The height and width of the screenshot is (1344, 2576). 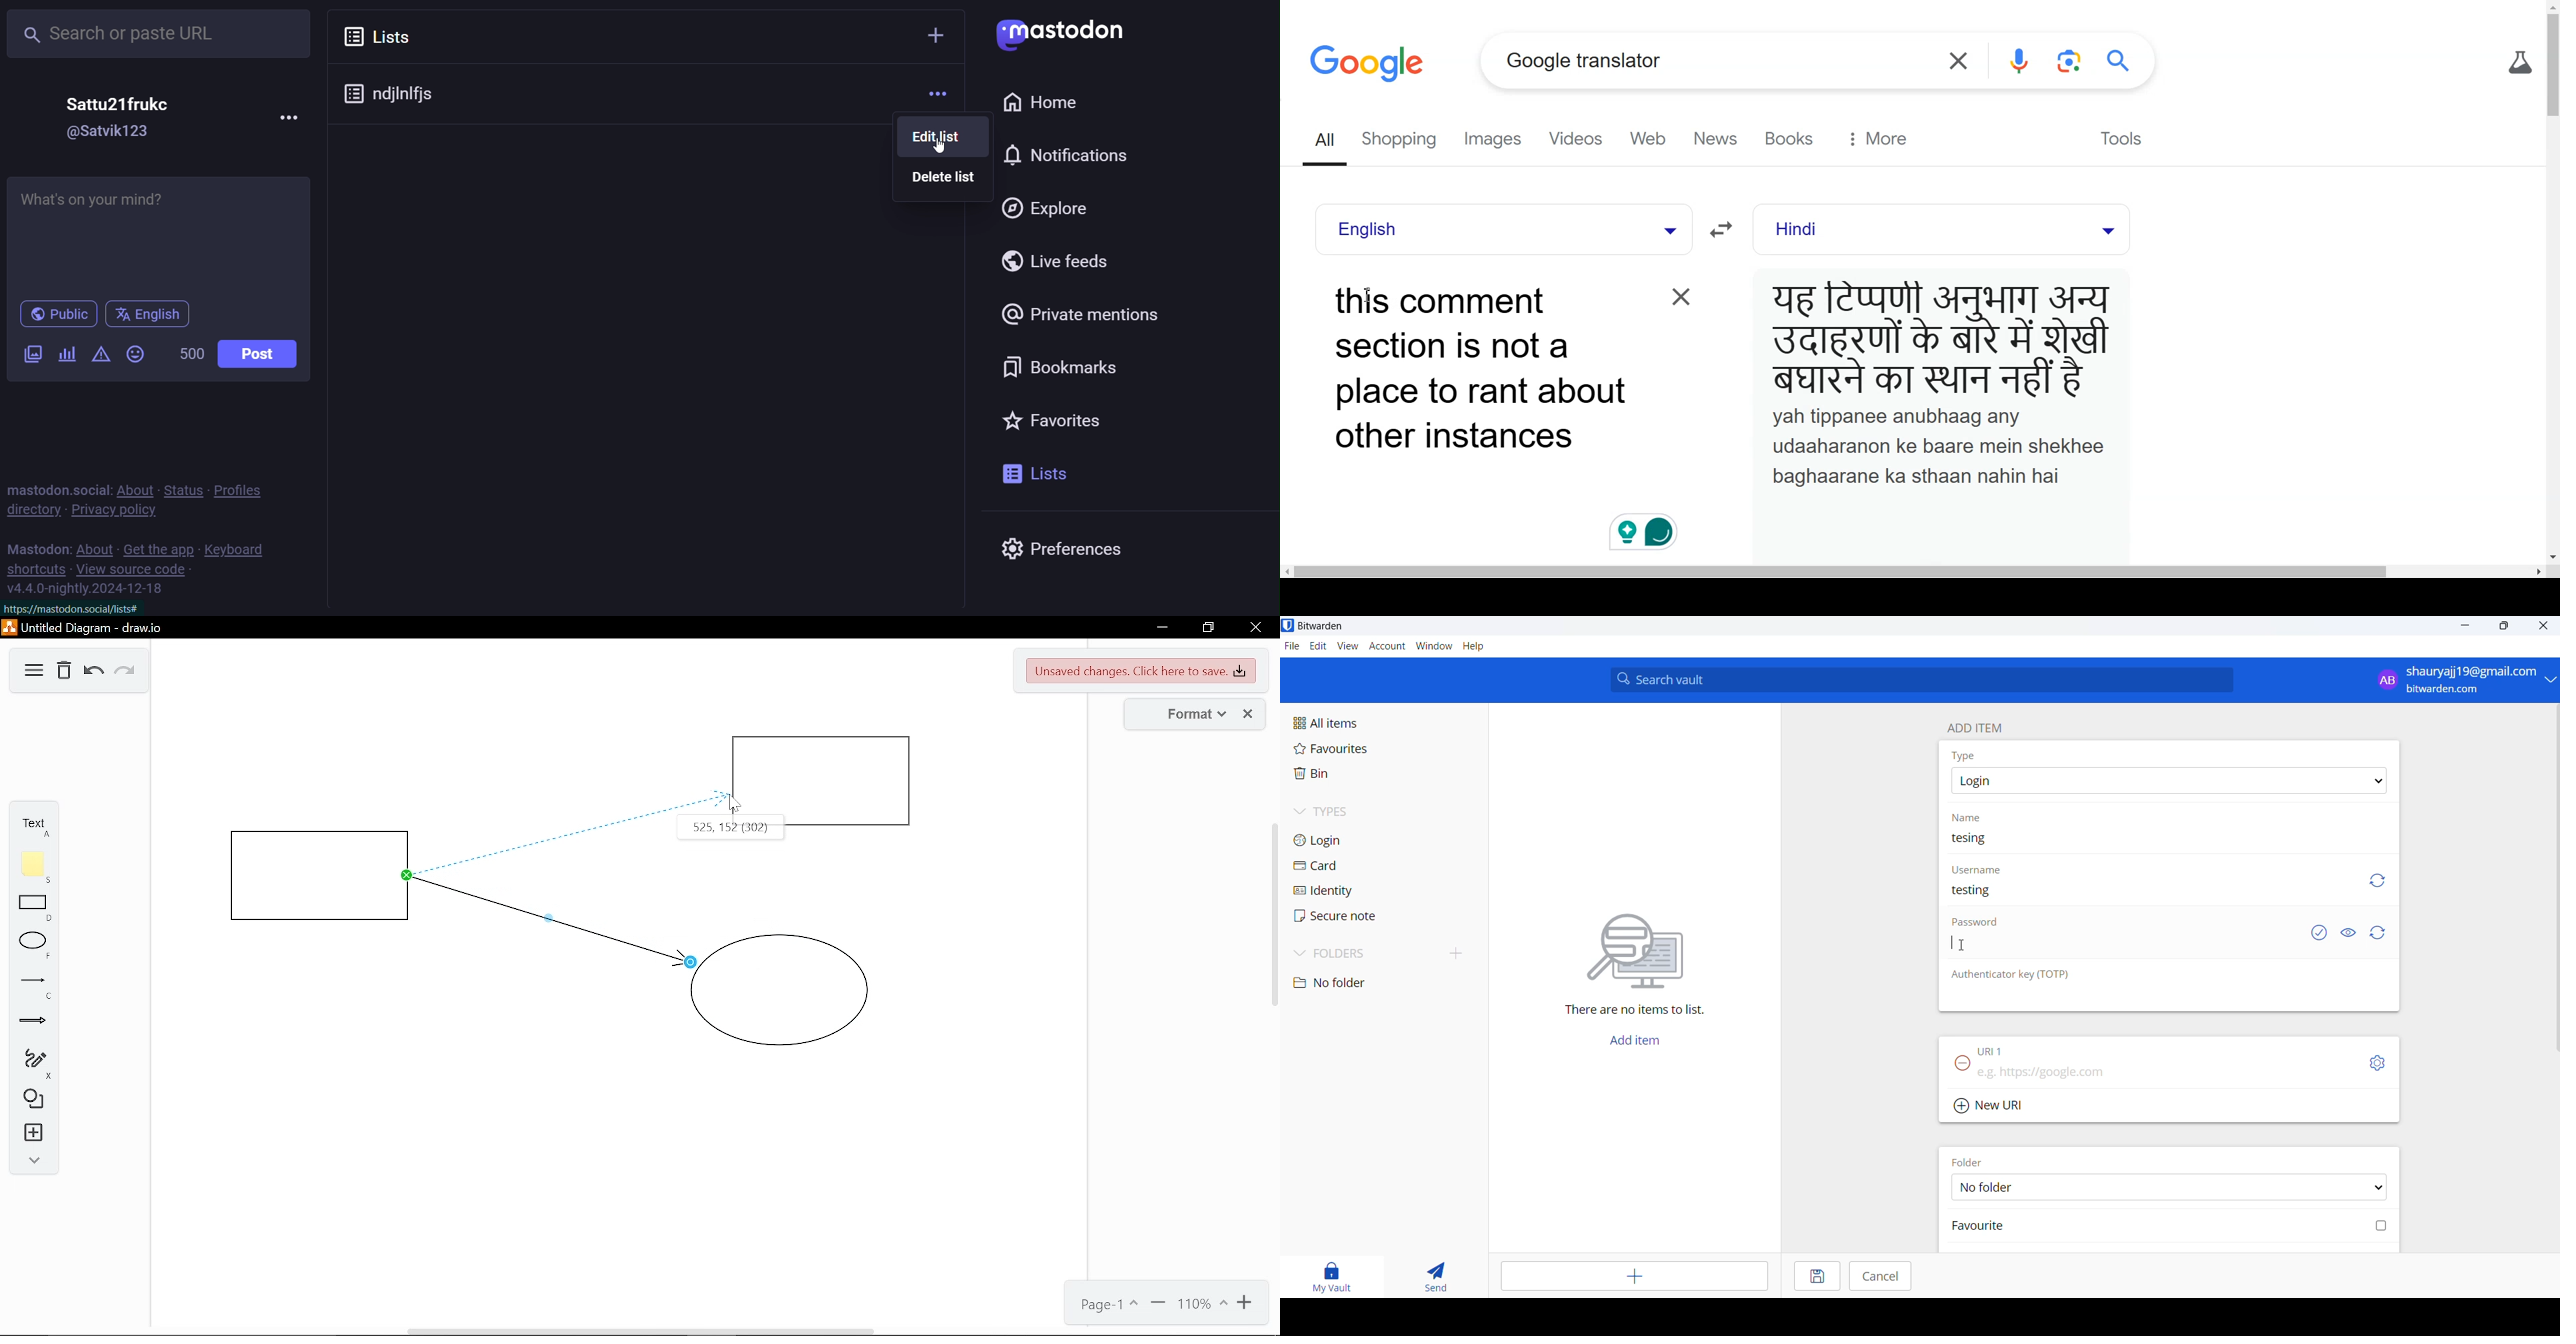 I want to click on no folder, so click(x=1360, y=984).